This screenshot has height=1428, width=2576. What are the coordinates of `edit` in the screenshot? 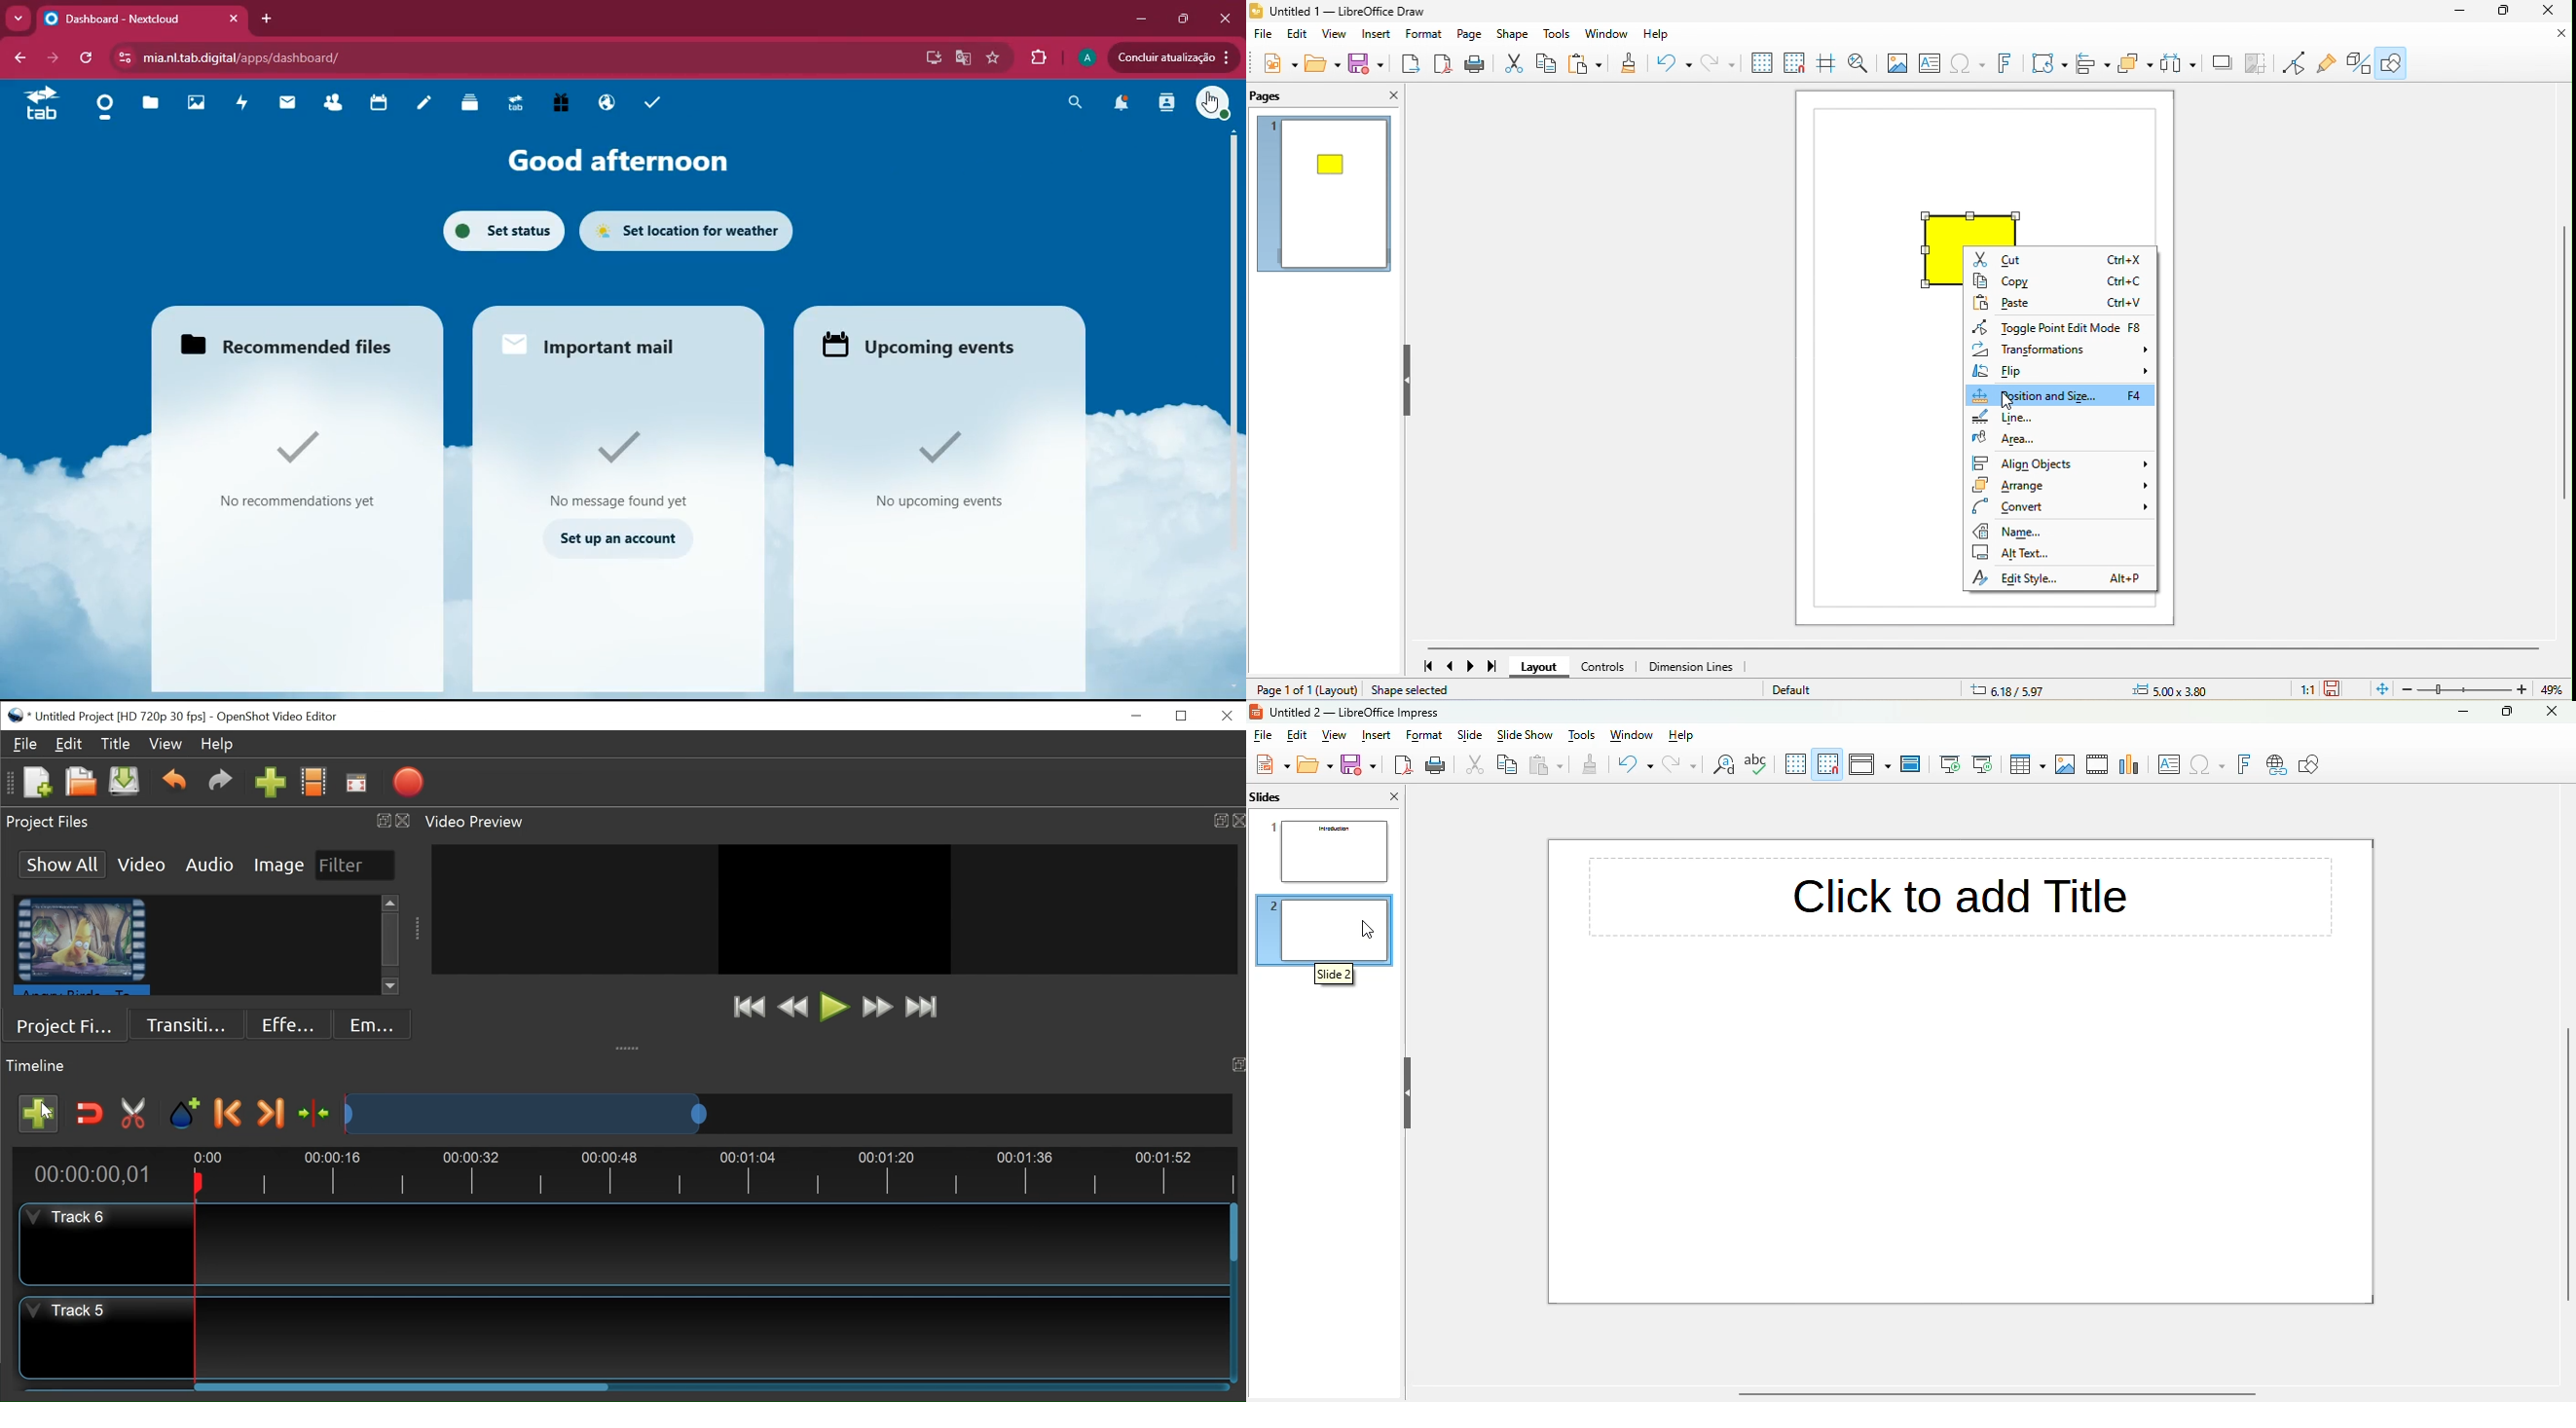 It's located at (1297, 735).